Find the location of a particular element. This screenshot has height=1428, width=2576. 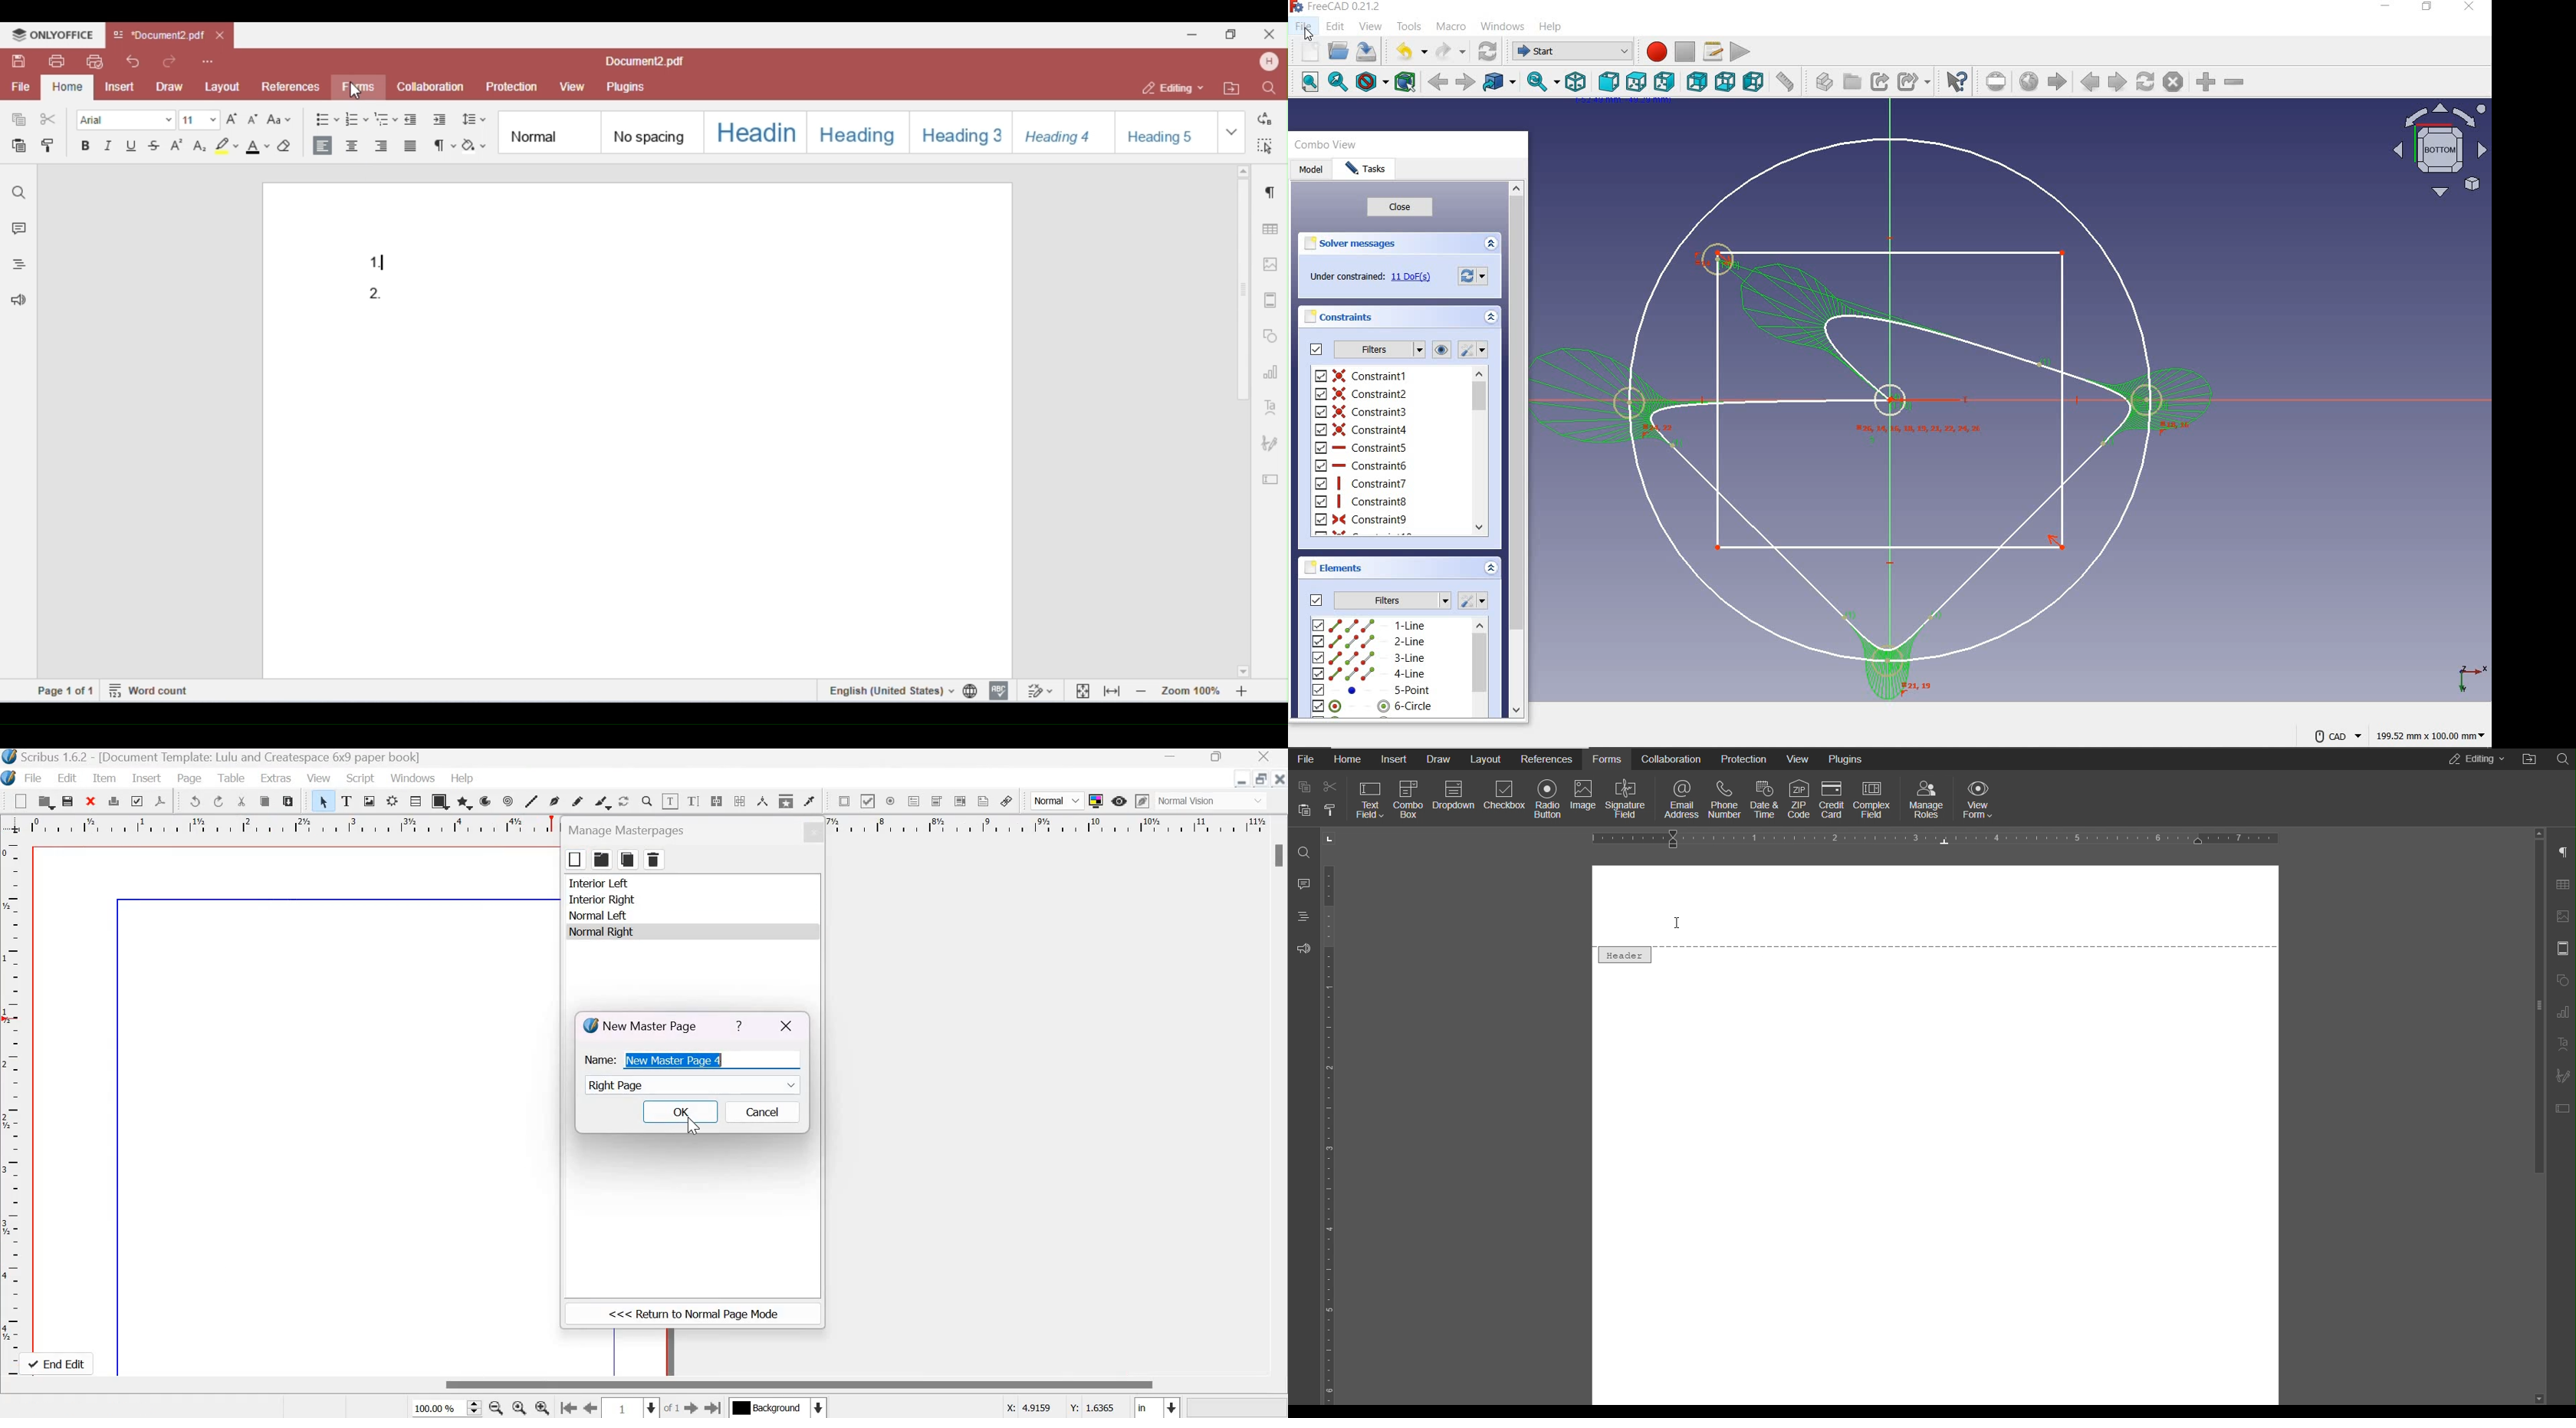

undo is located at coordinates (195, 800).